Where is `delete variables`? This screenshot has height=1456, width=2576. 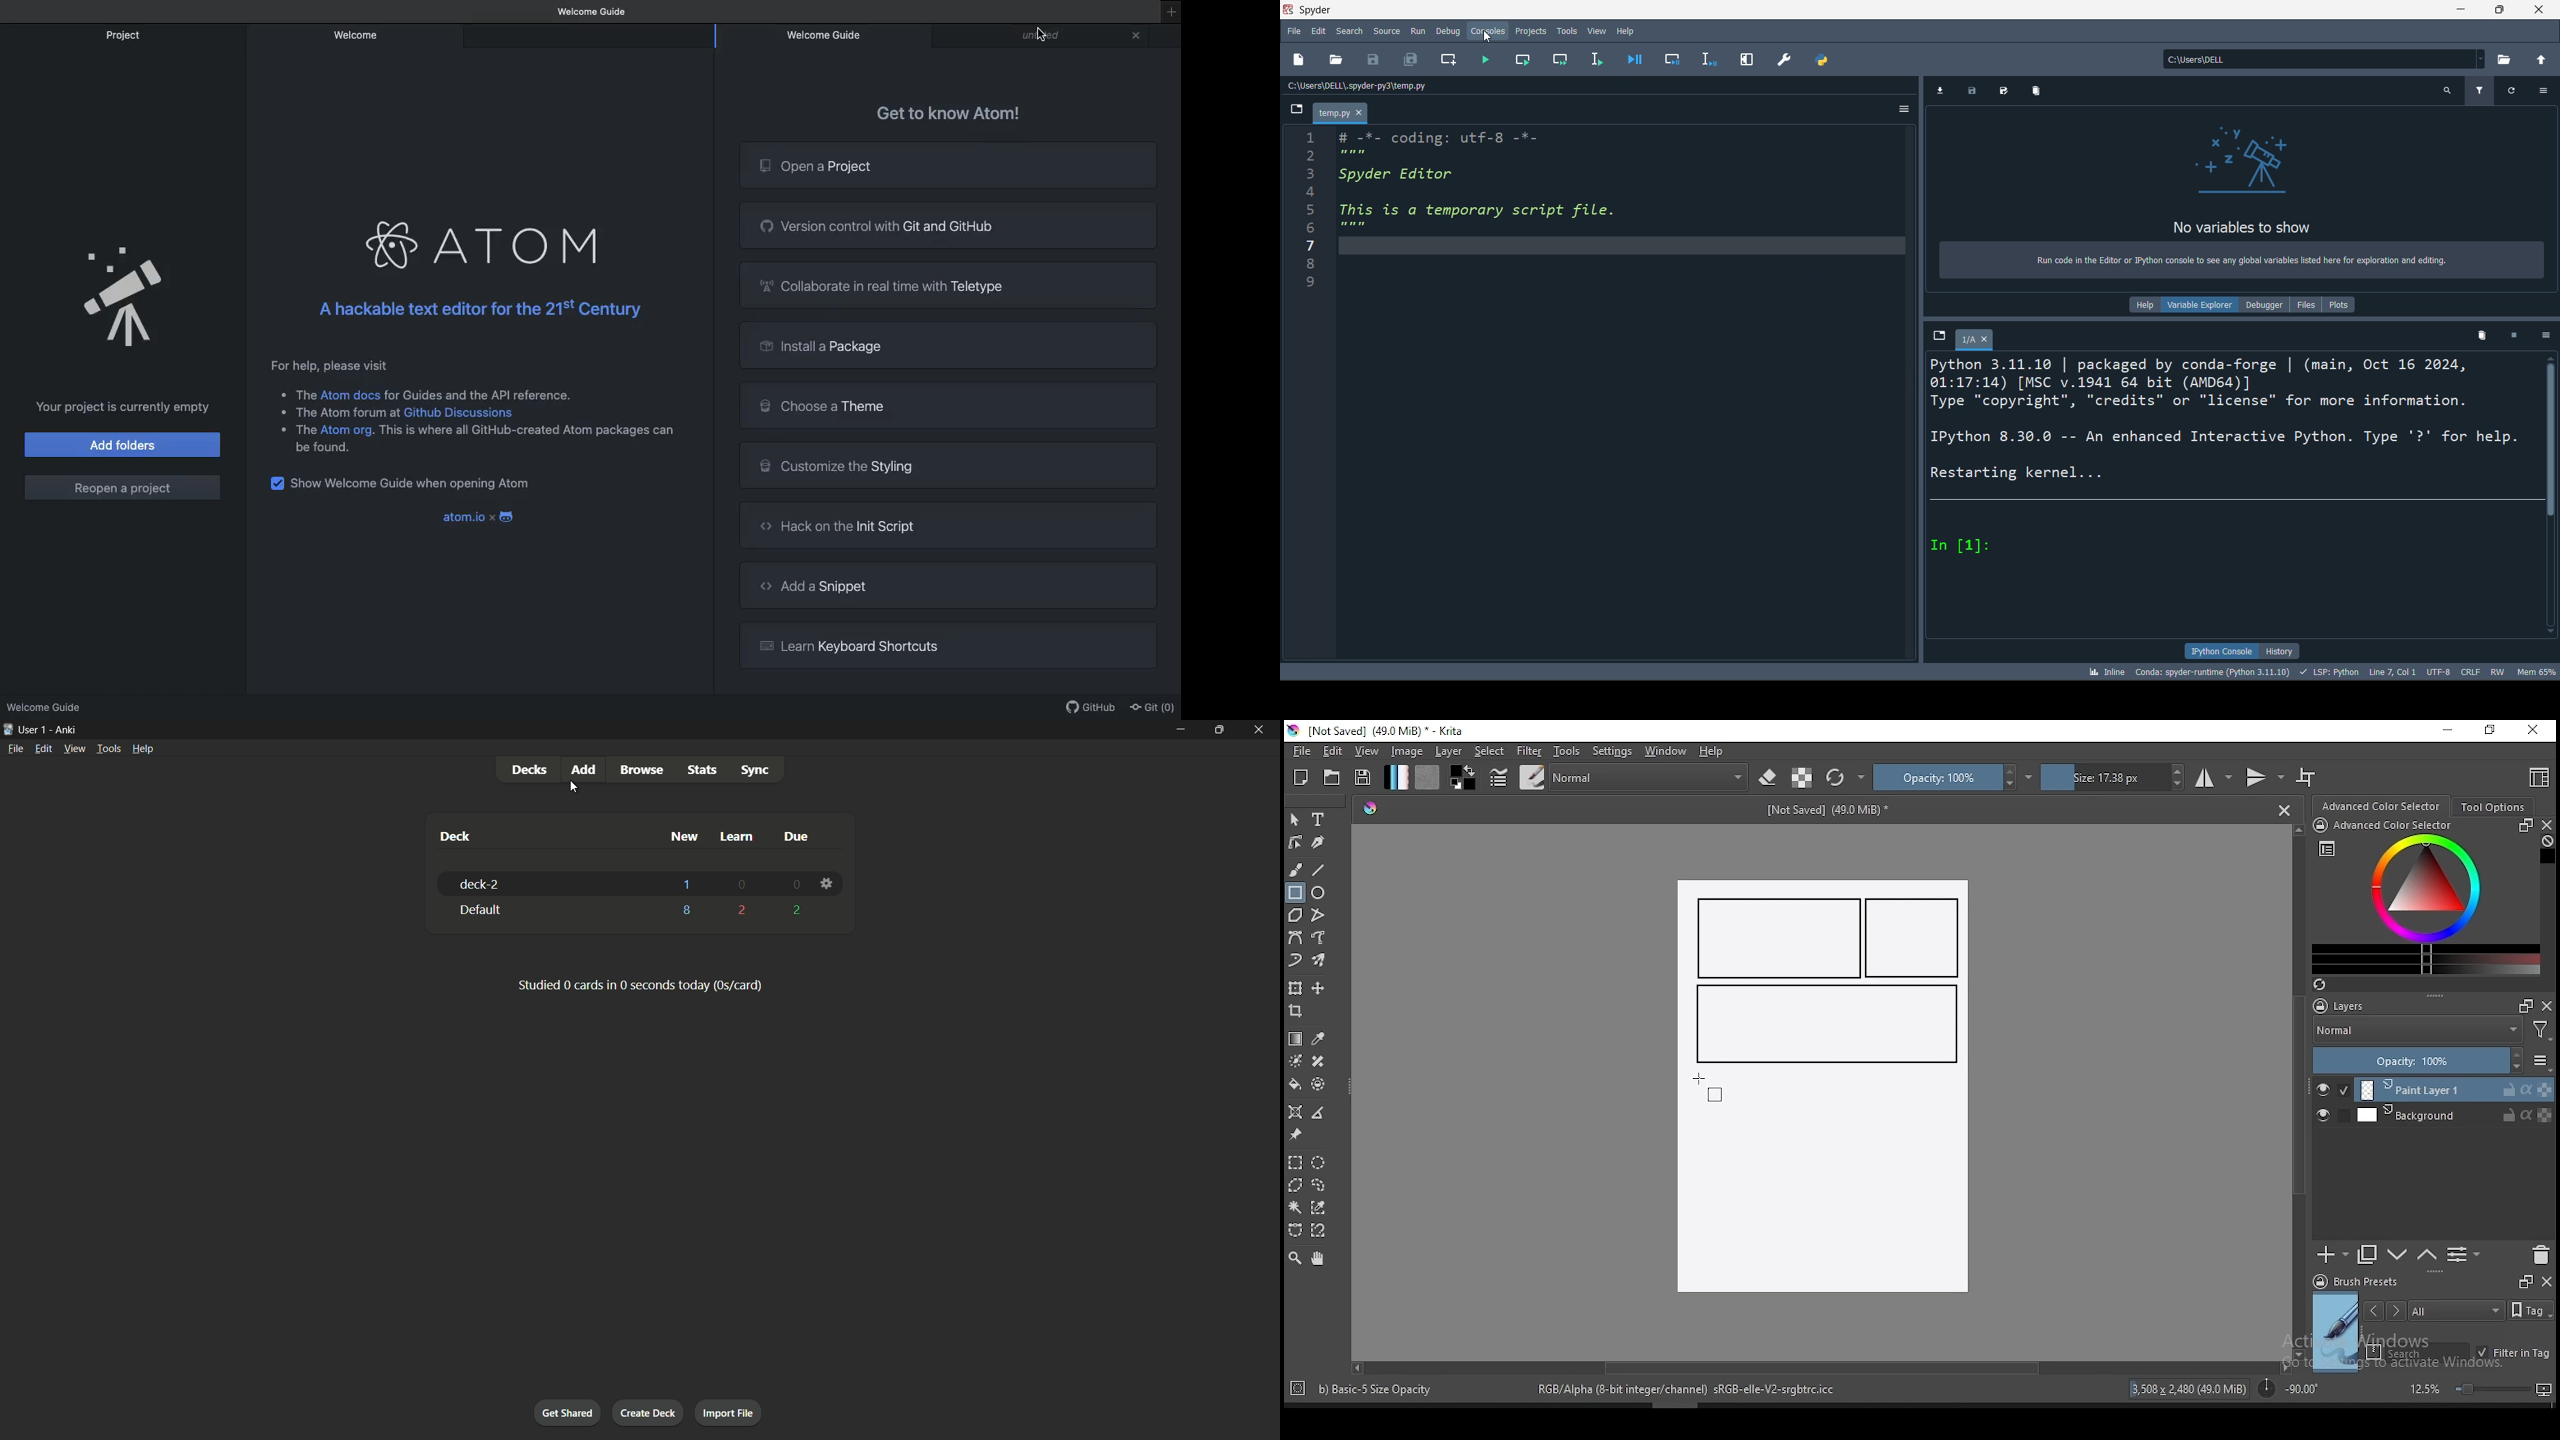 delete variables is located at coordinates (2037, 92).